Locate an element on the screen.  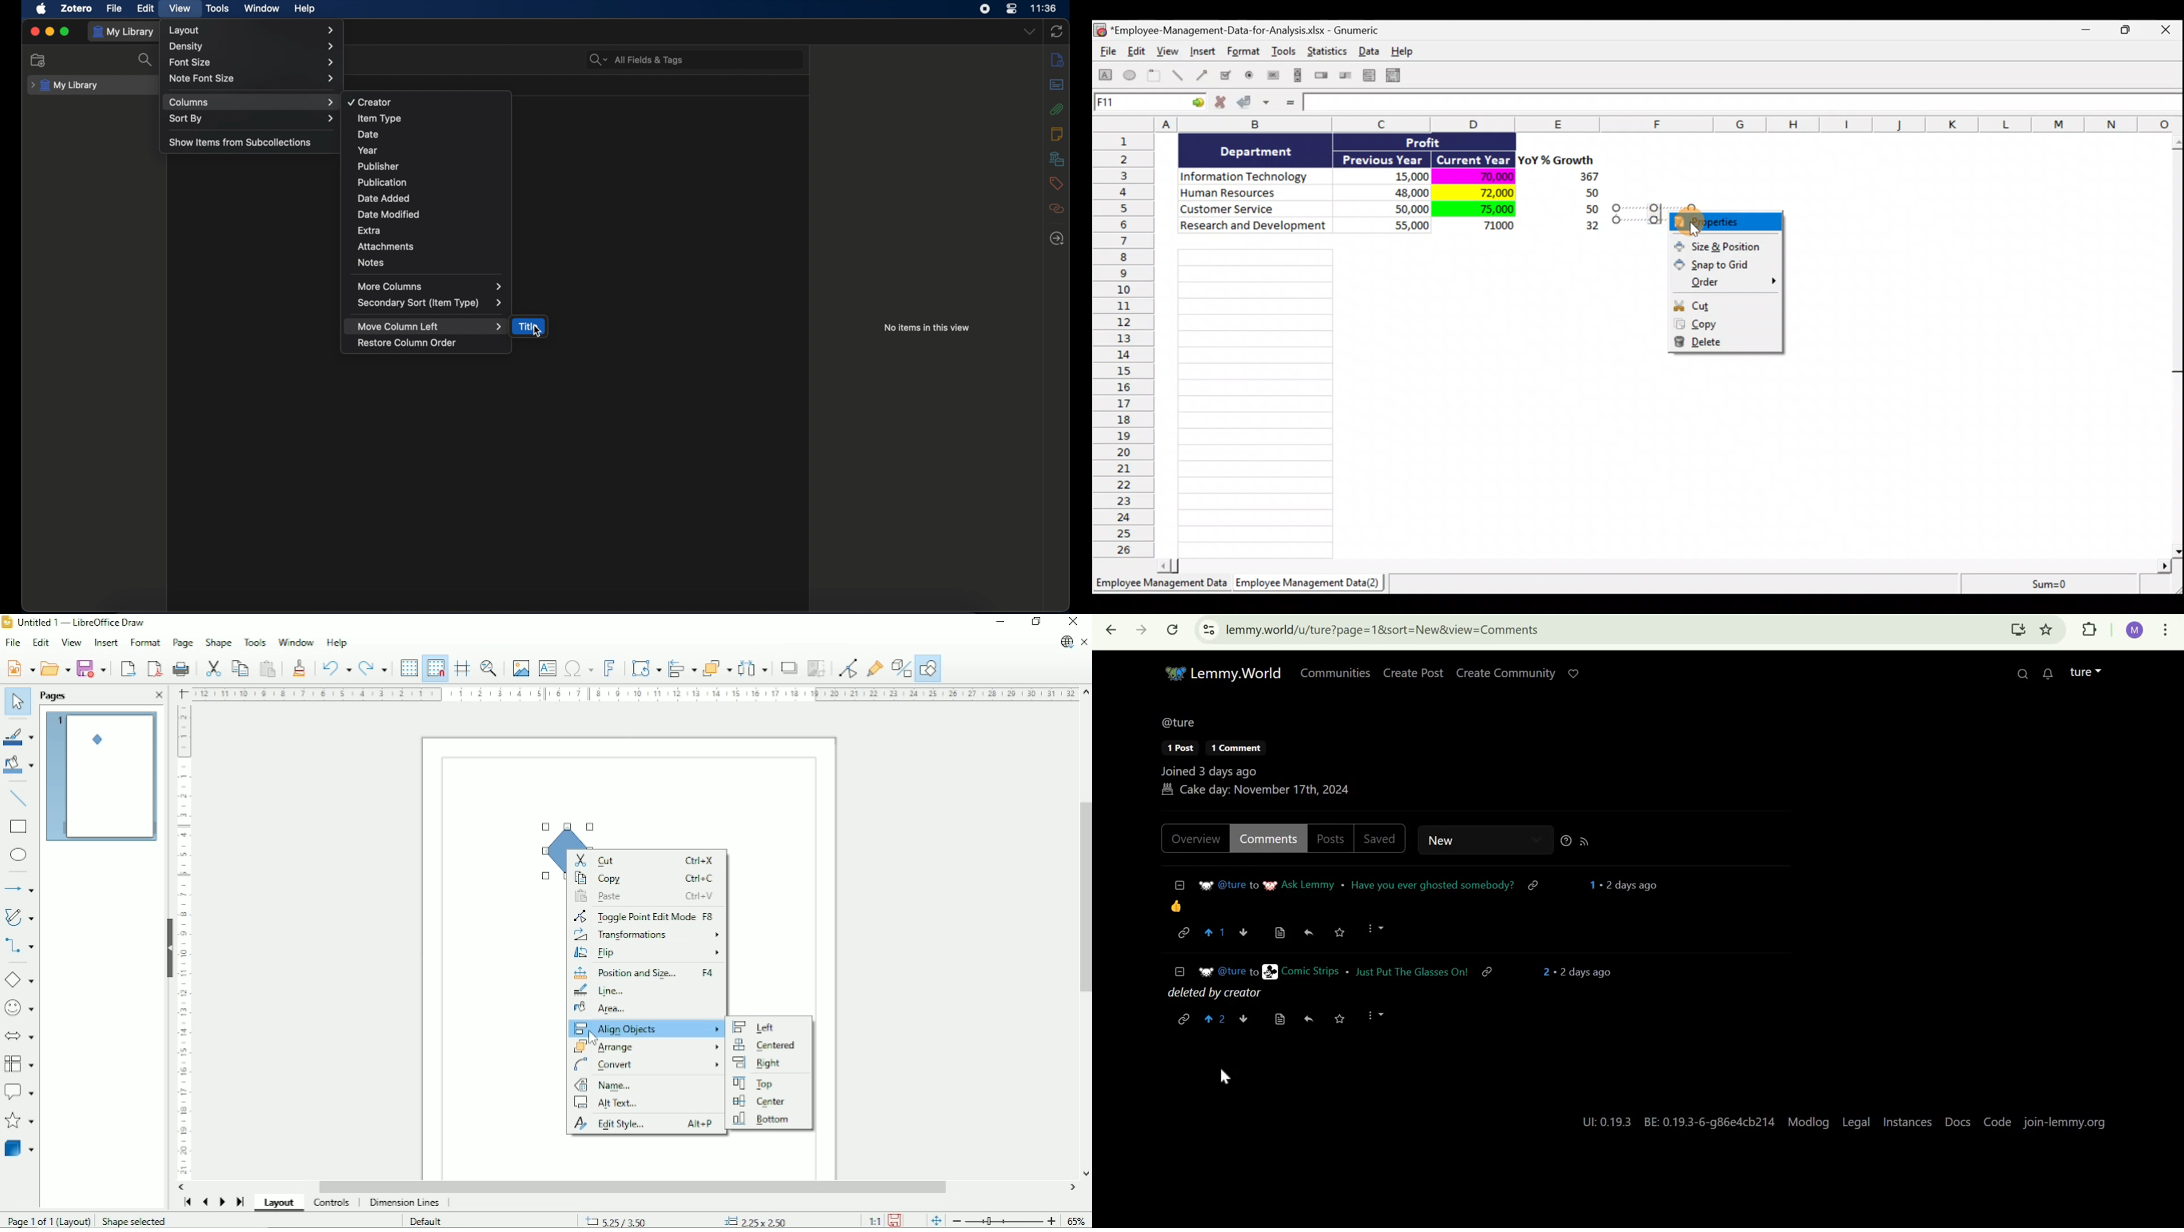
Close is located at coordinates (2169, 31).